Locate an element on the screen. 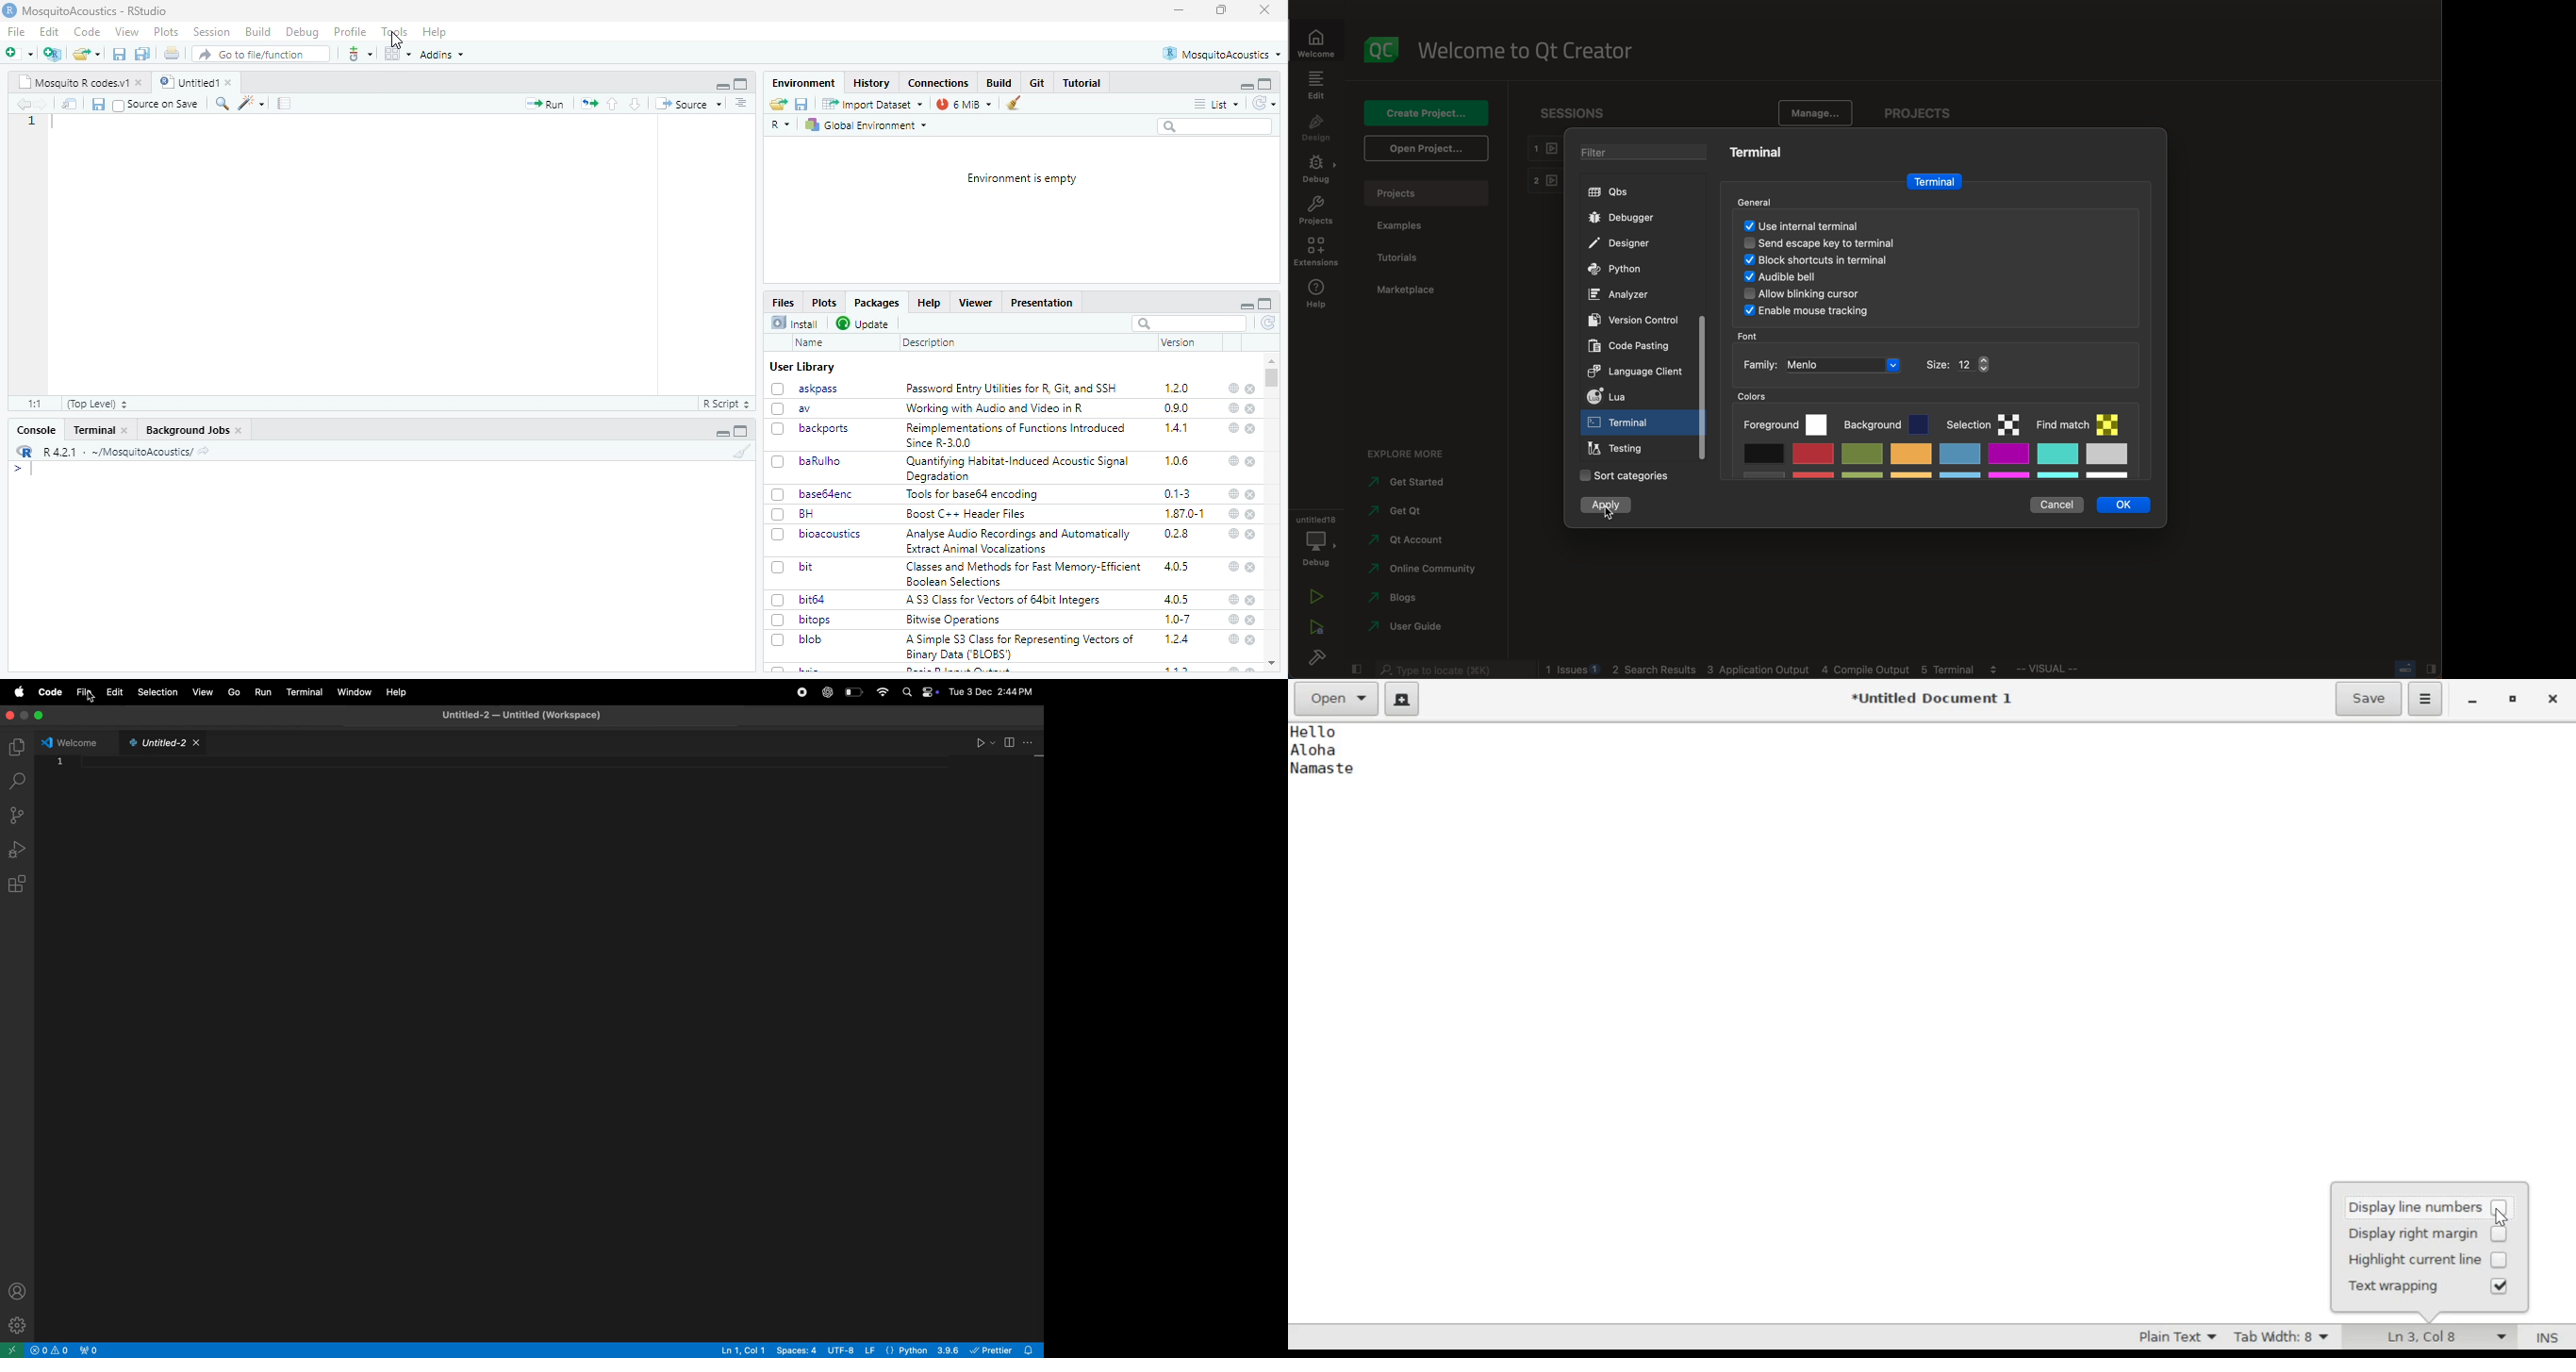 This screenshot has width=2576, height=1372. checkbox is located at coordinates (779, 495).